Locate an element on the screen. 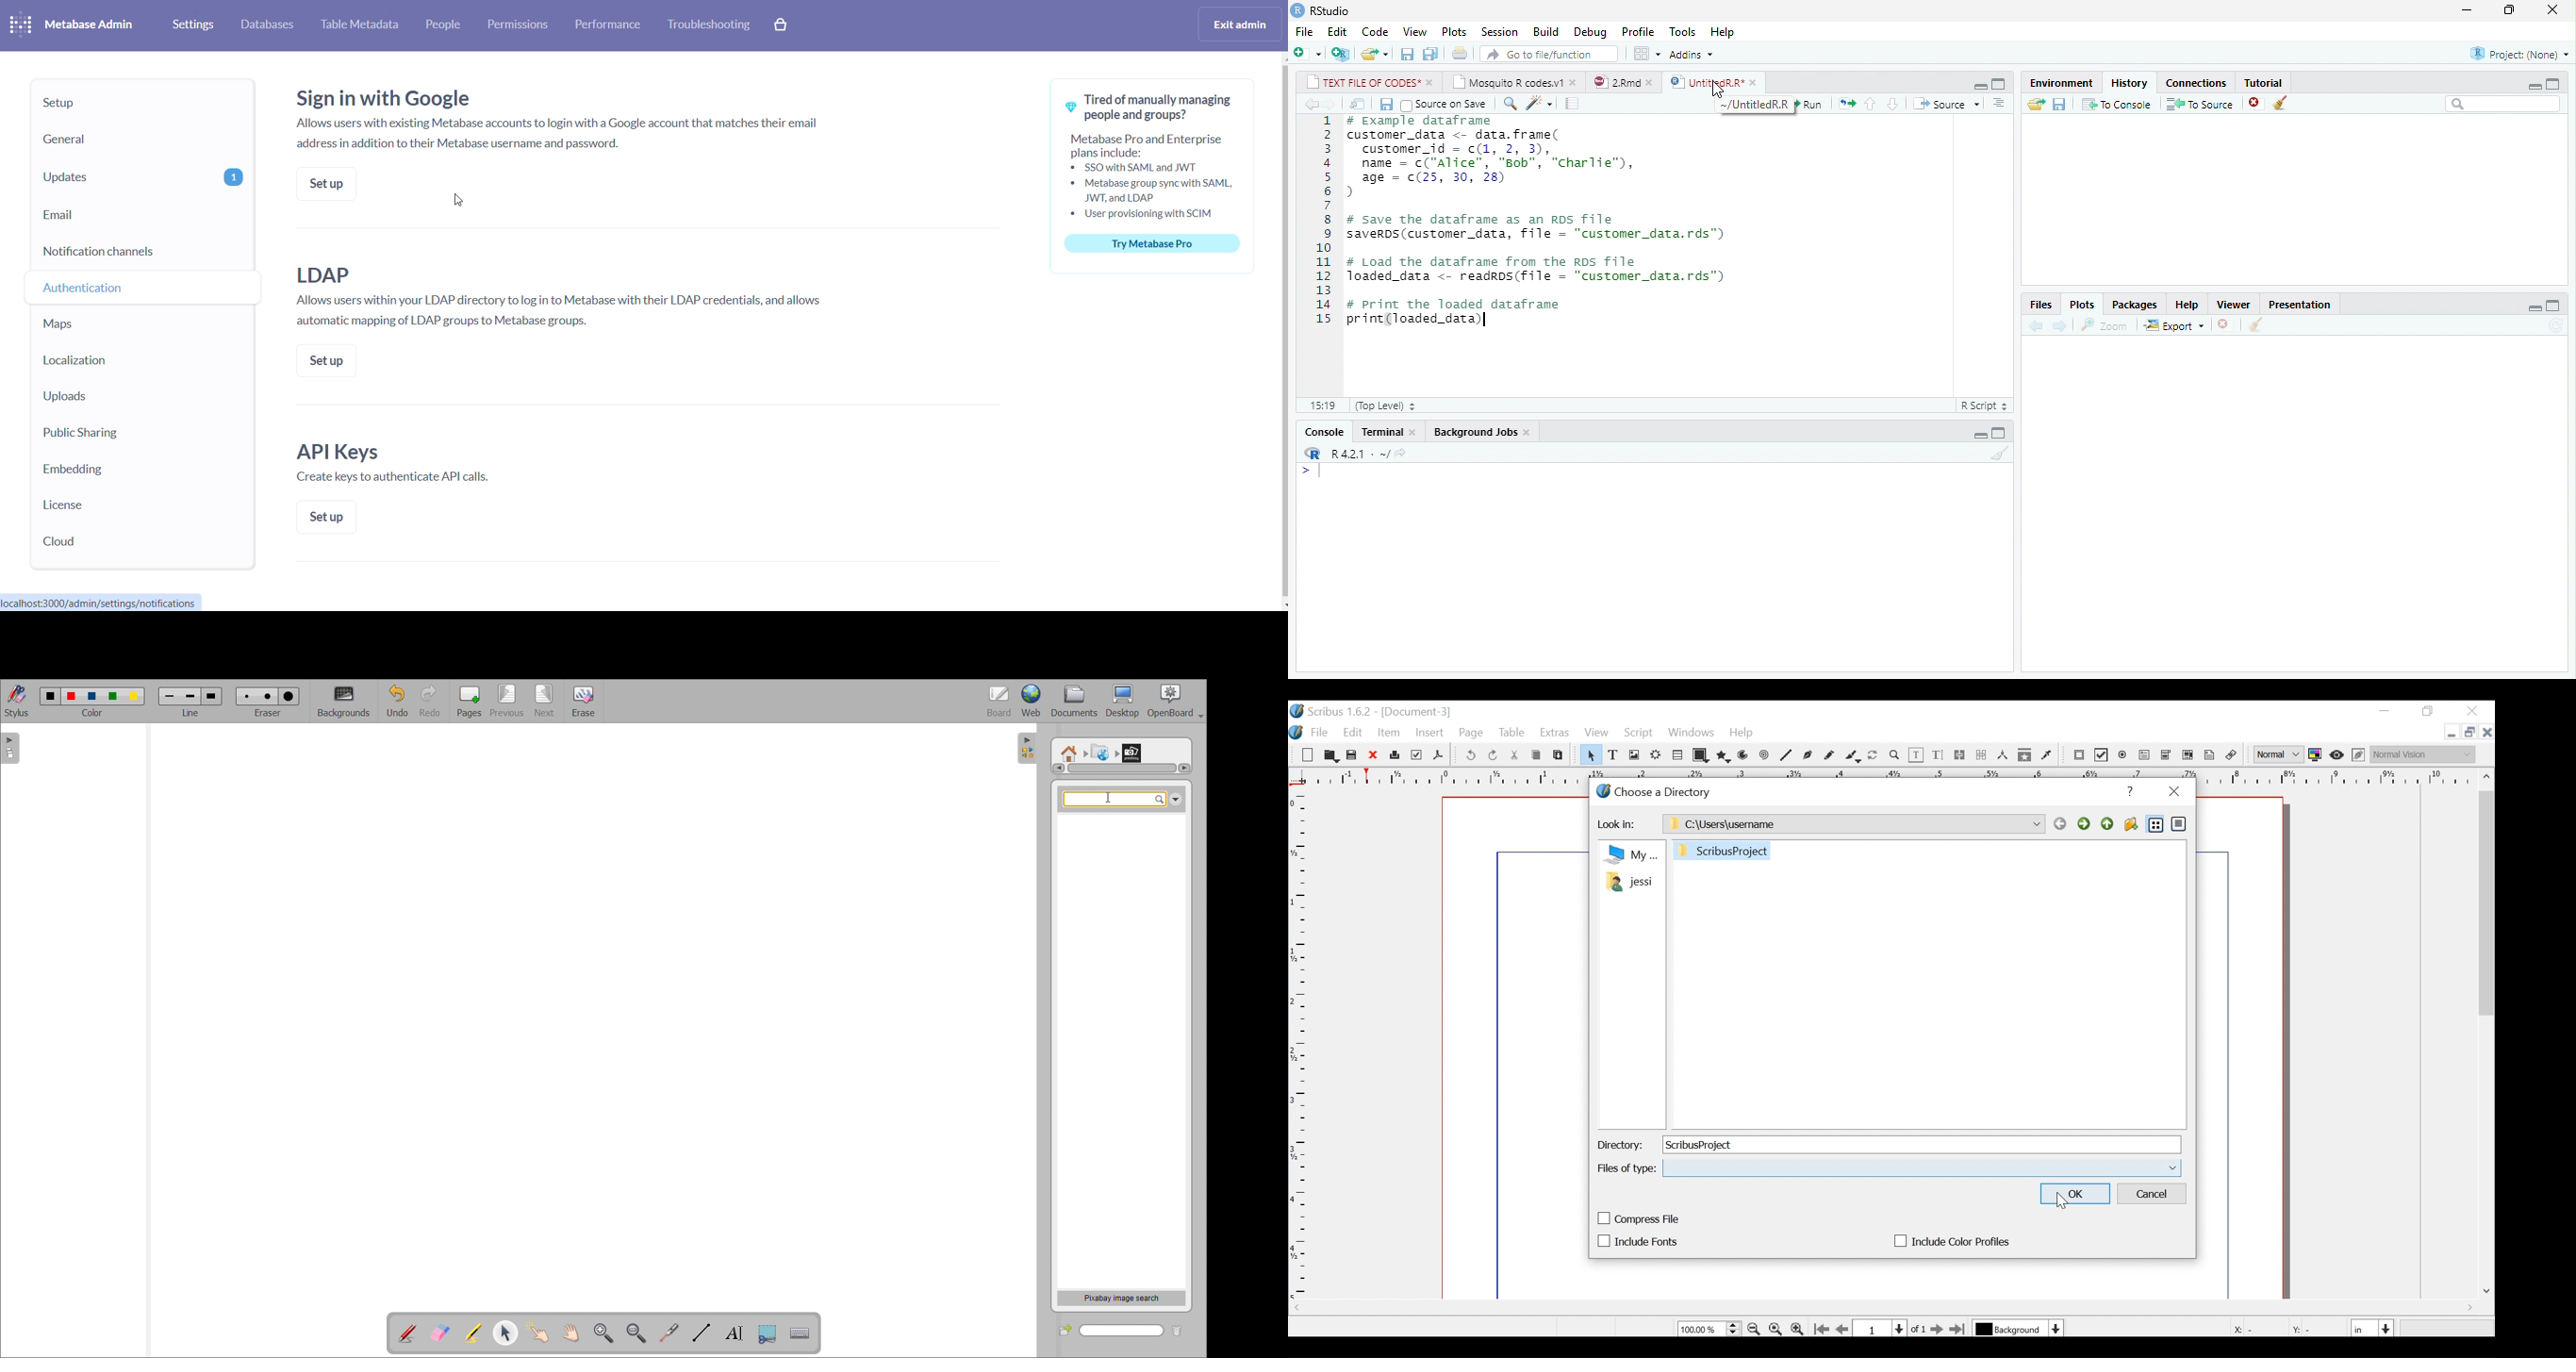 This screenshot has height=1372, width=2576. close is located at coordinates (1576, 82).